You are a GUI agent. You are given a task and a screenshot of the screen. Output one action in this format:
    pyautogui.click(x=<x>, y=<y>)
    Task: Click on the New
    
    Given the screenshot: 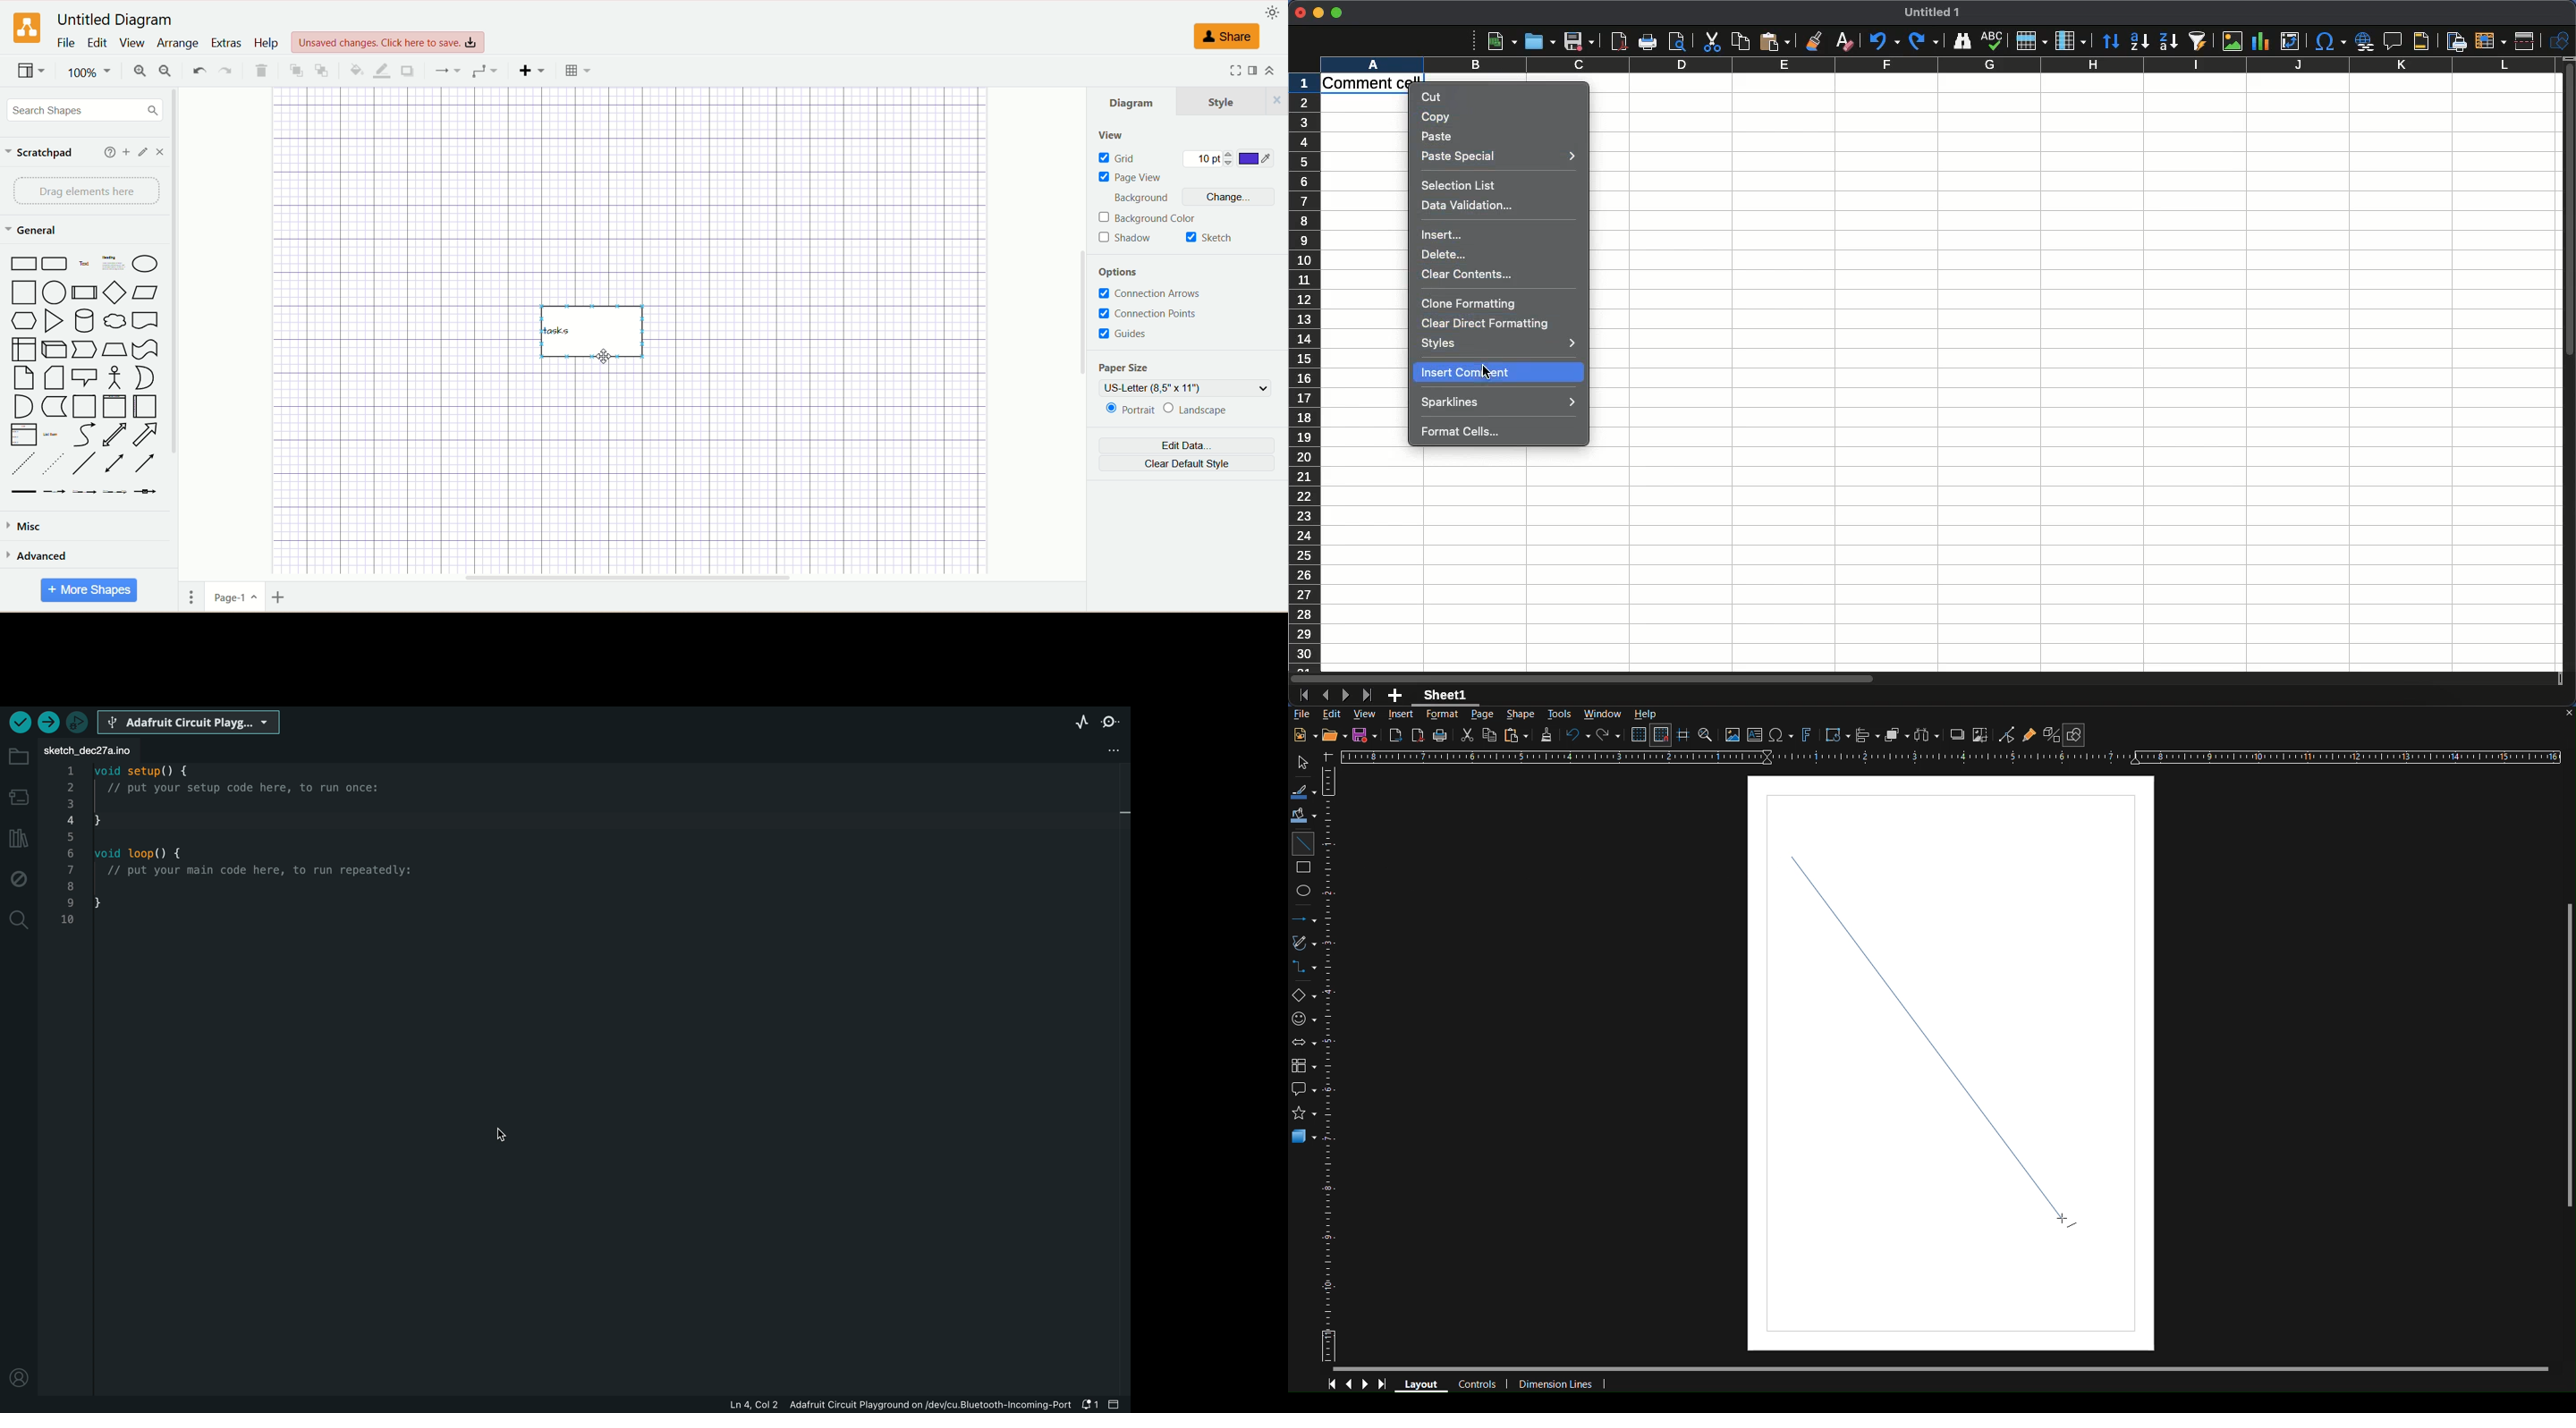 What is the action you would take?
    pyautogui.click(x=1499, y=41)
    